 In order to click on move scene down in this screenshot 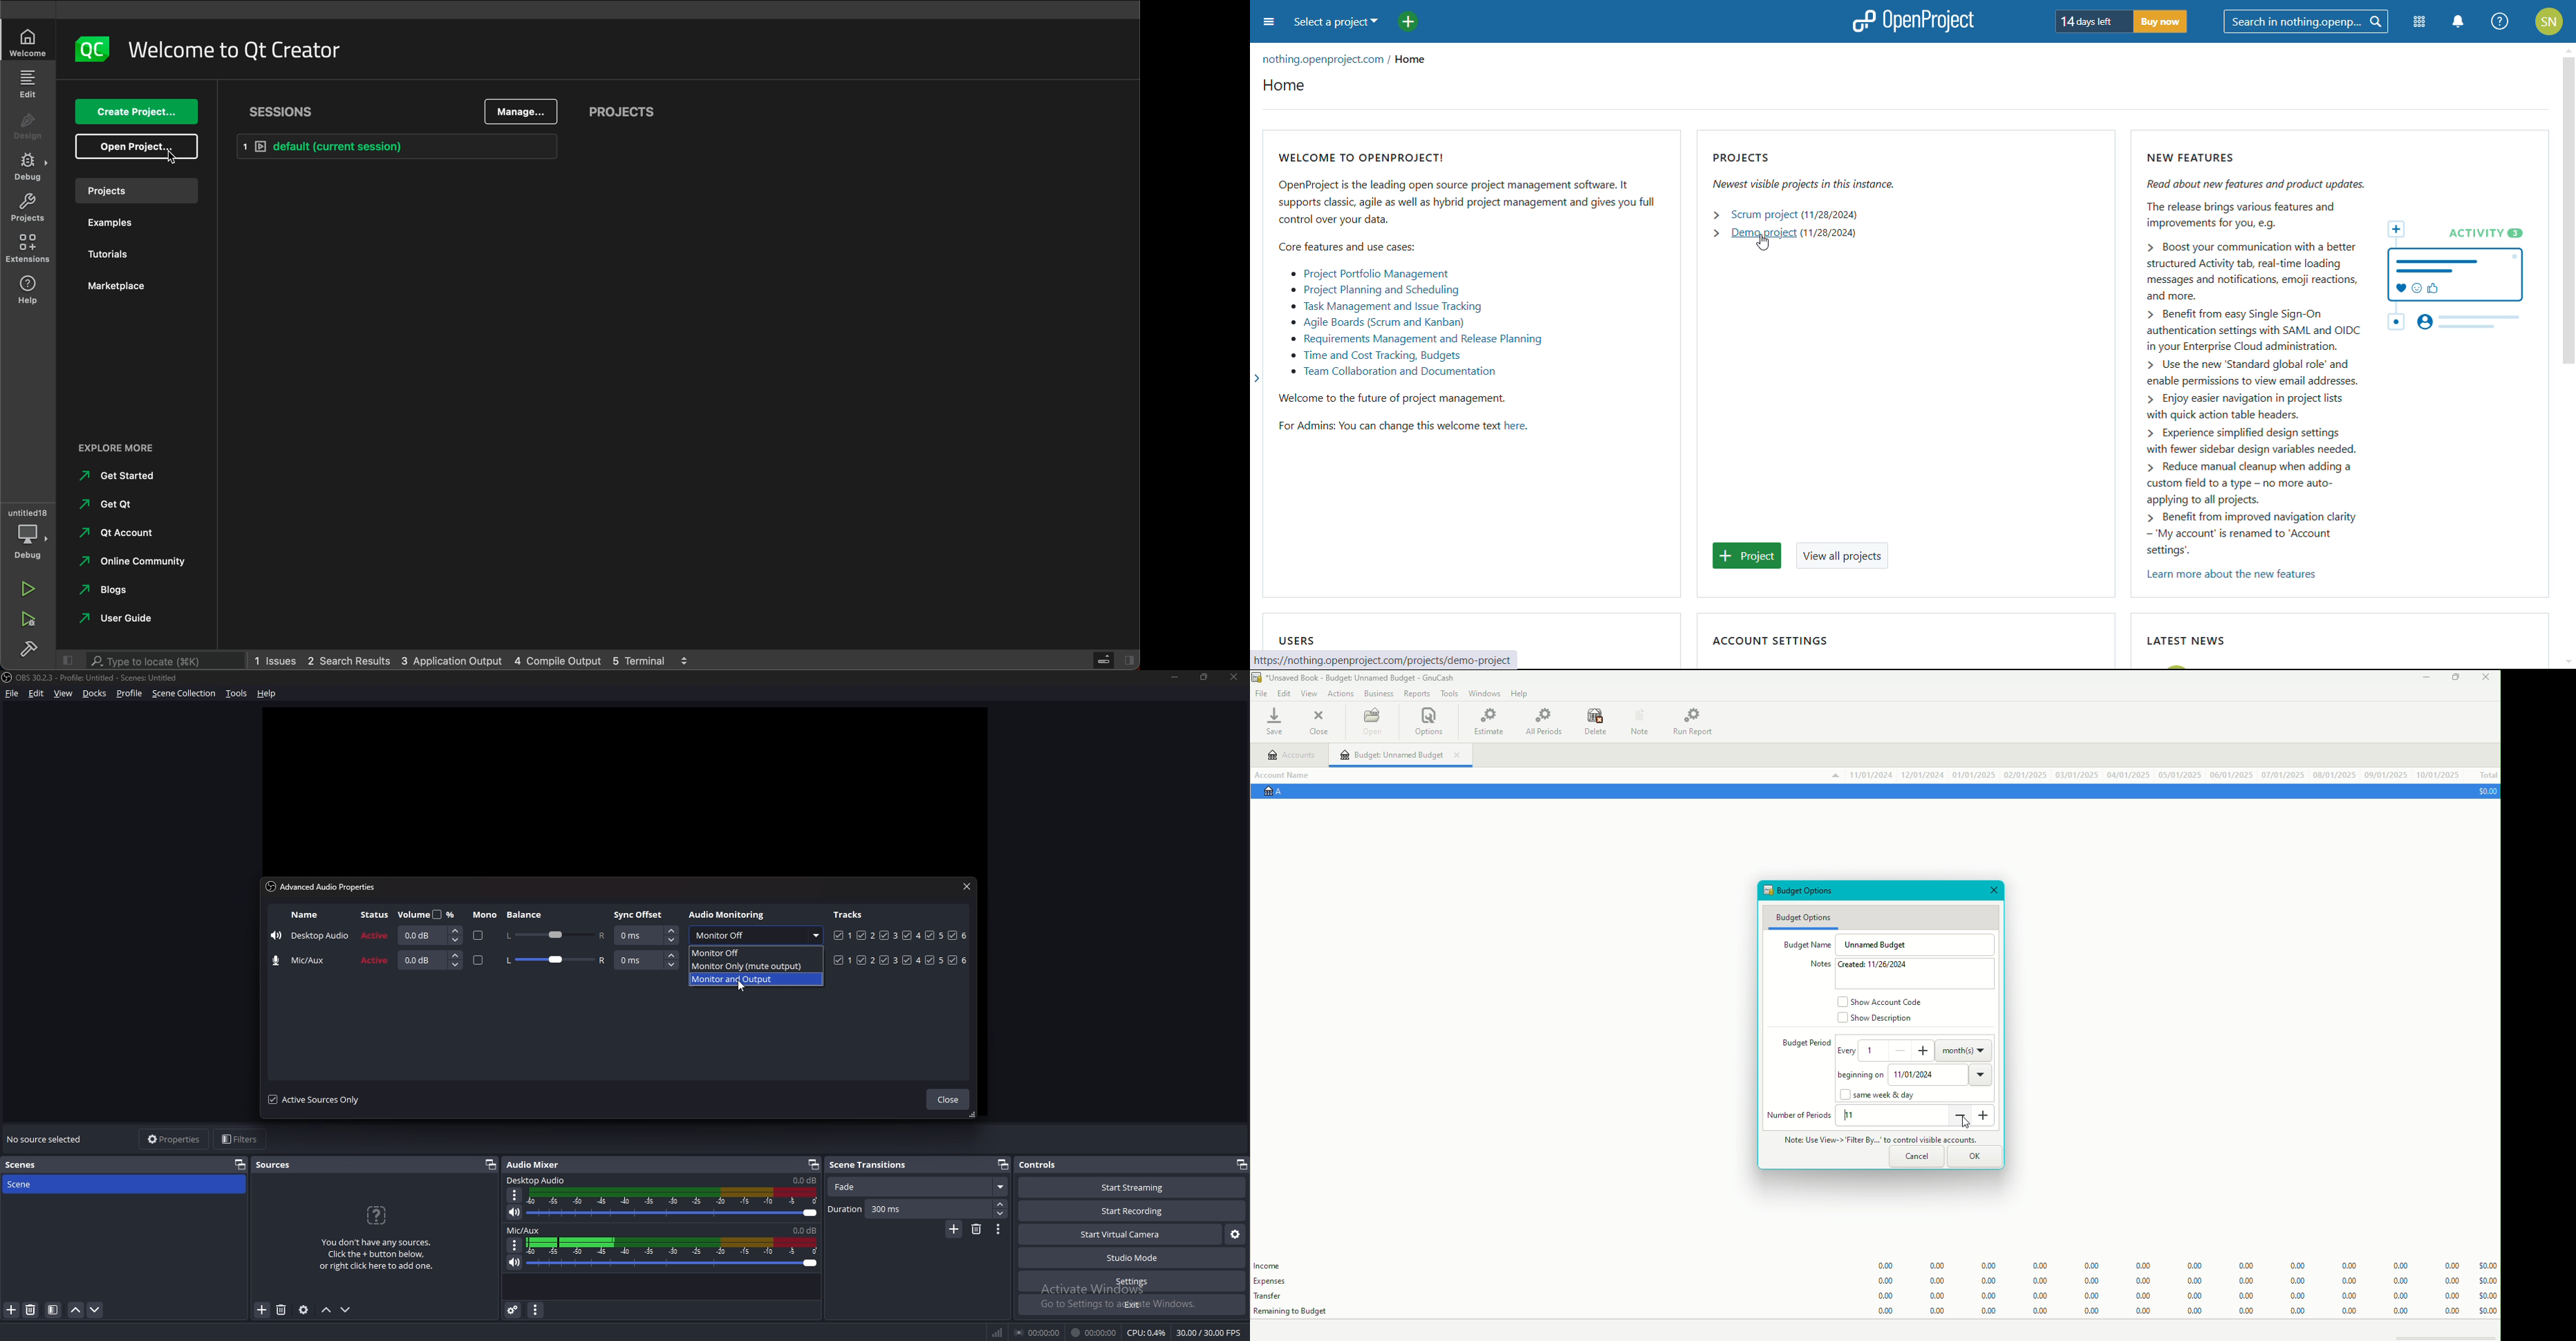, I will do `click(95, 1310)`.